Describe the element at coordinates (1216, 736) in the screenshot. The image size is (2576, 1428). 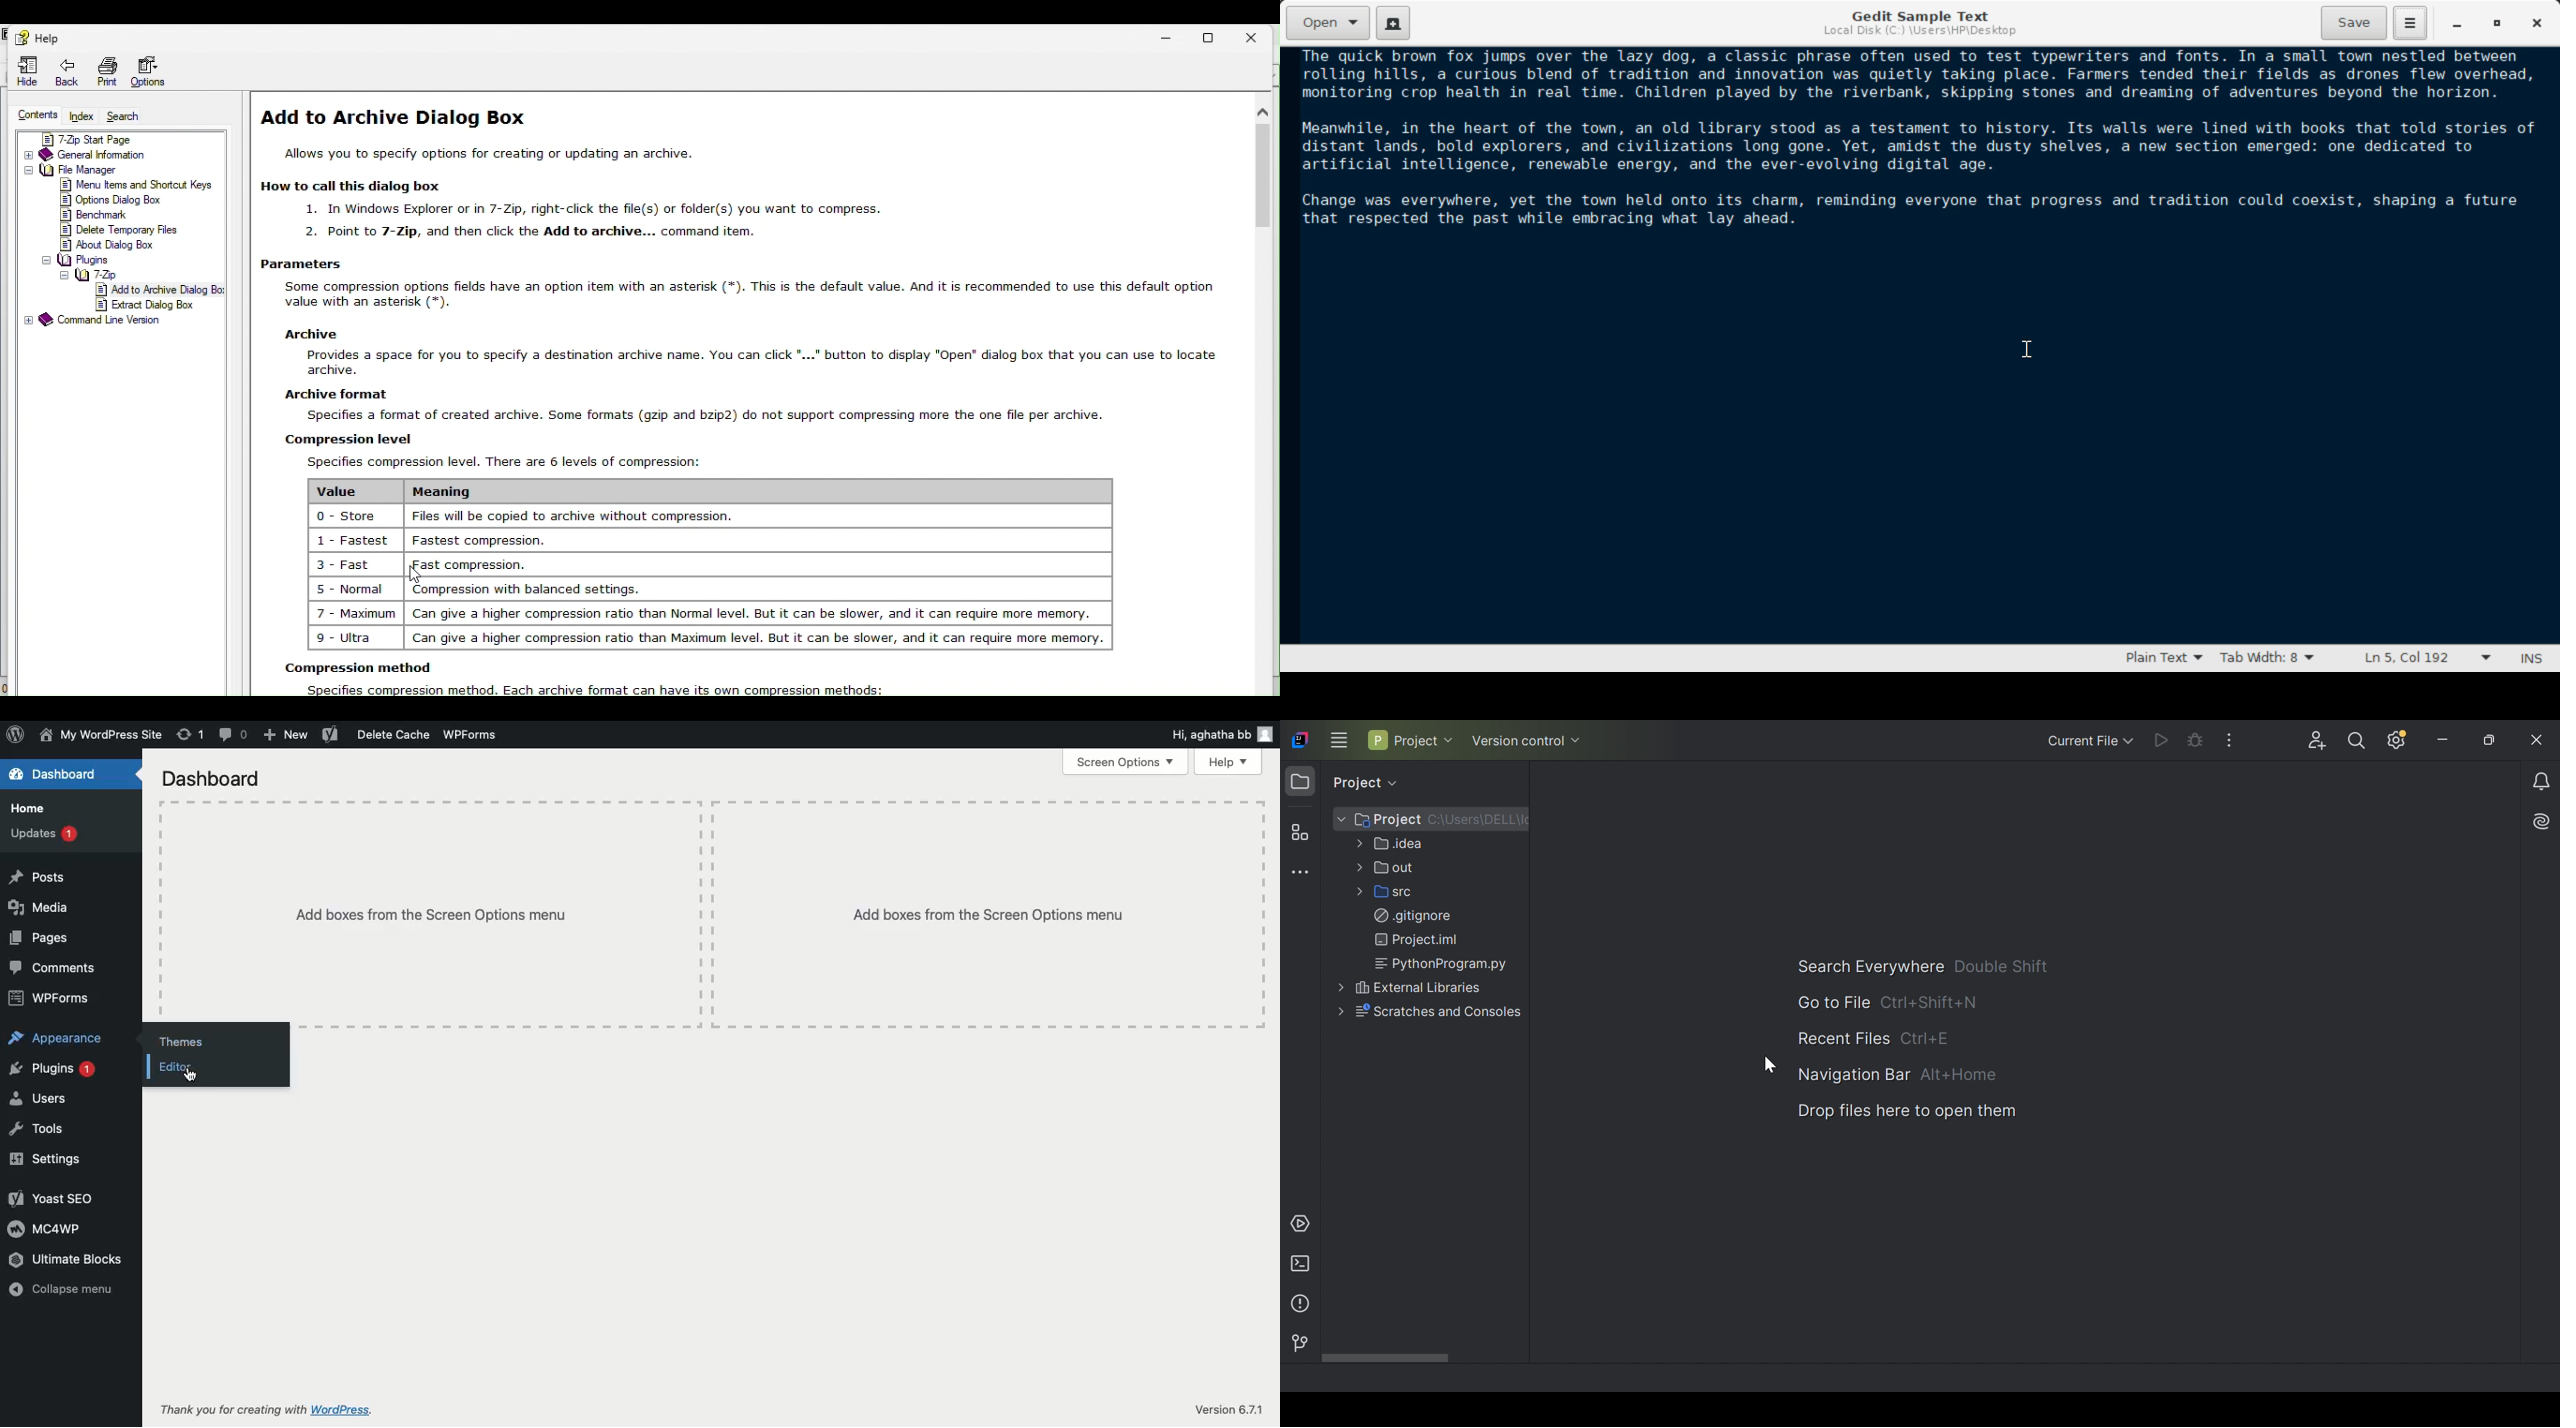
I see `Hi, aghatha bb ` at that location.